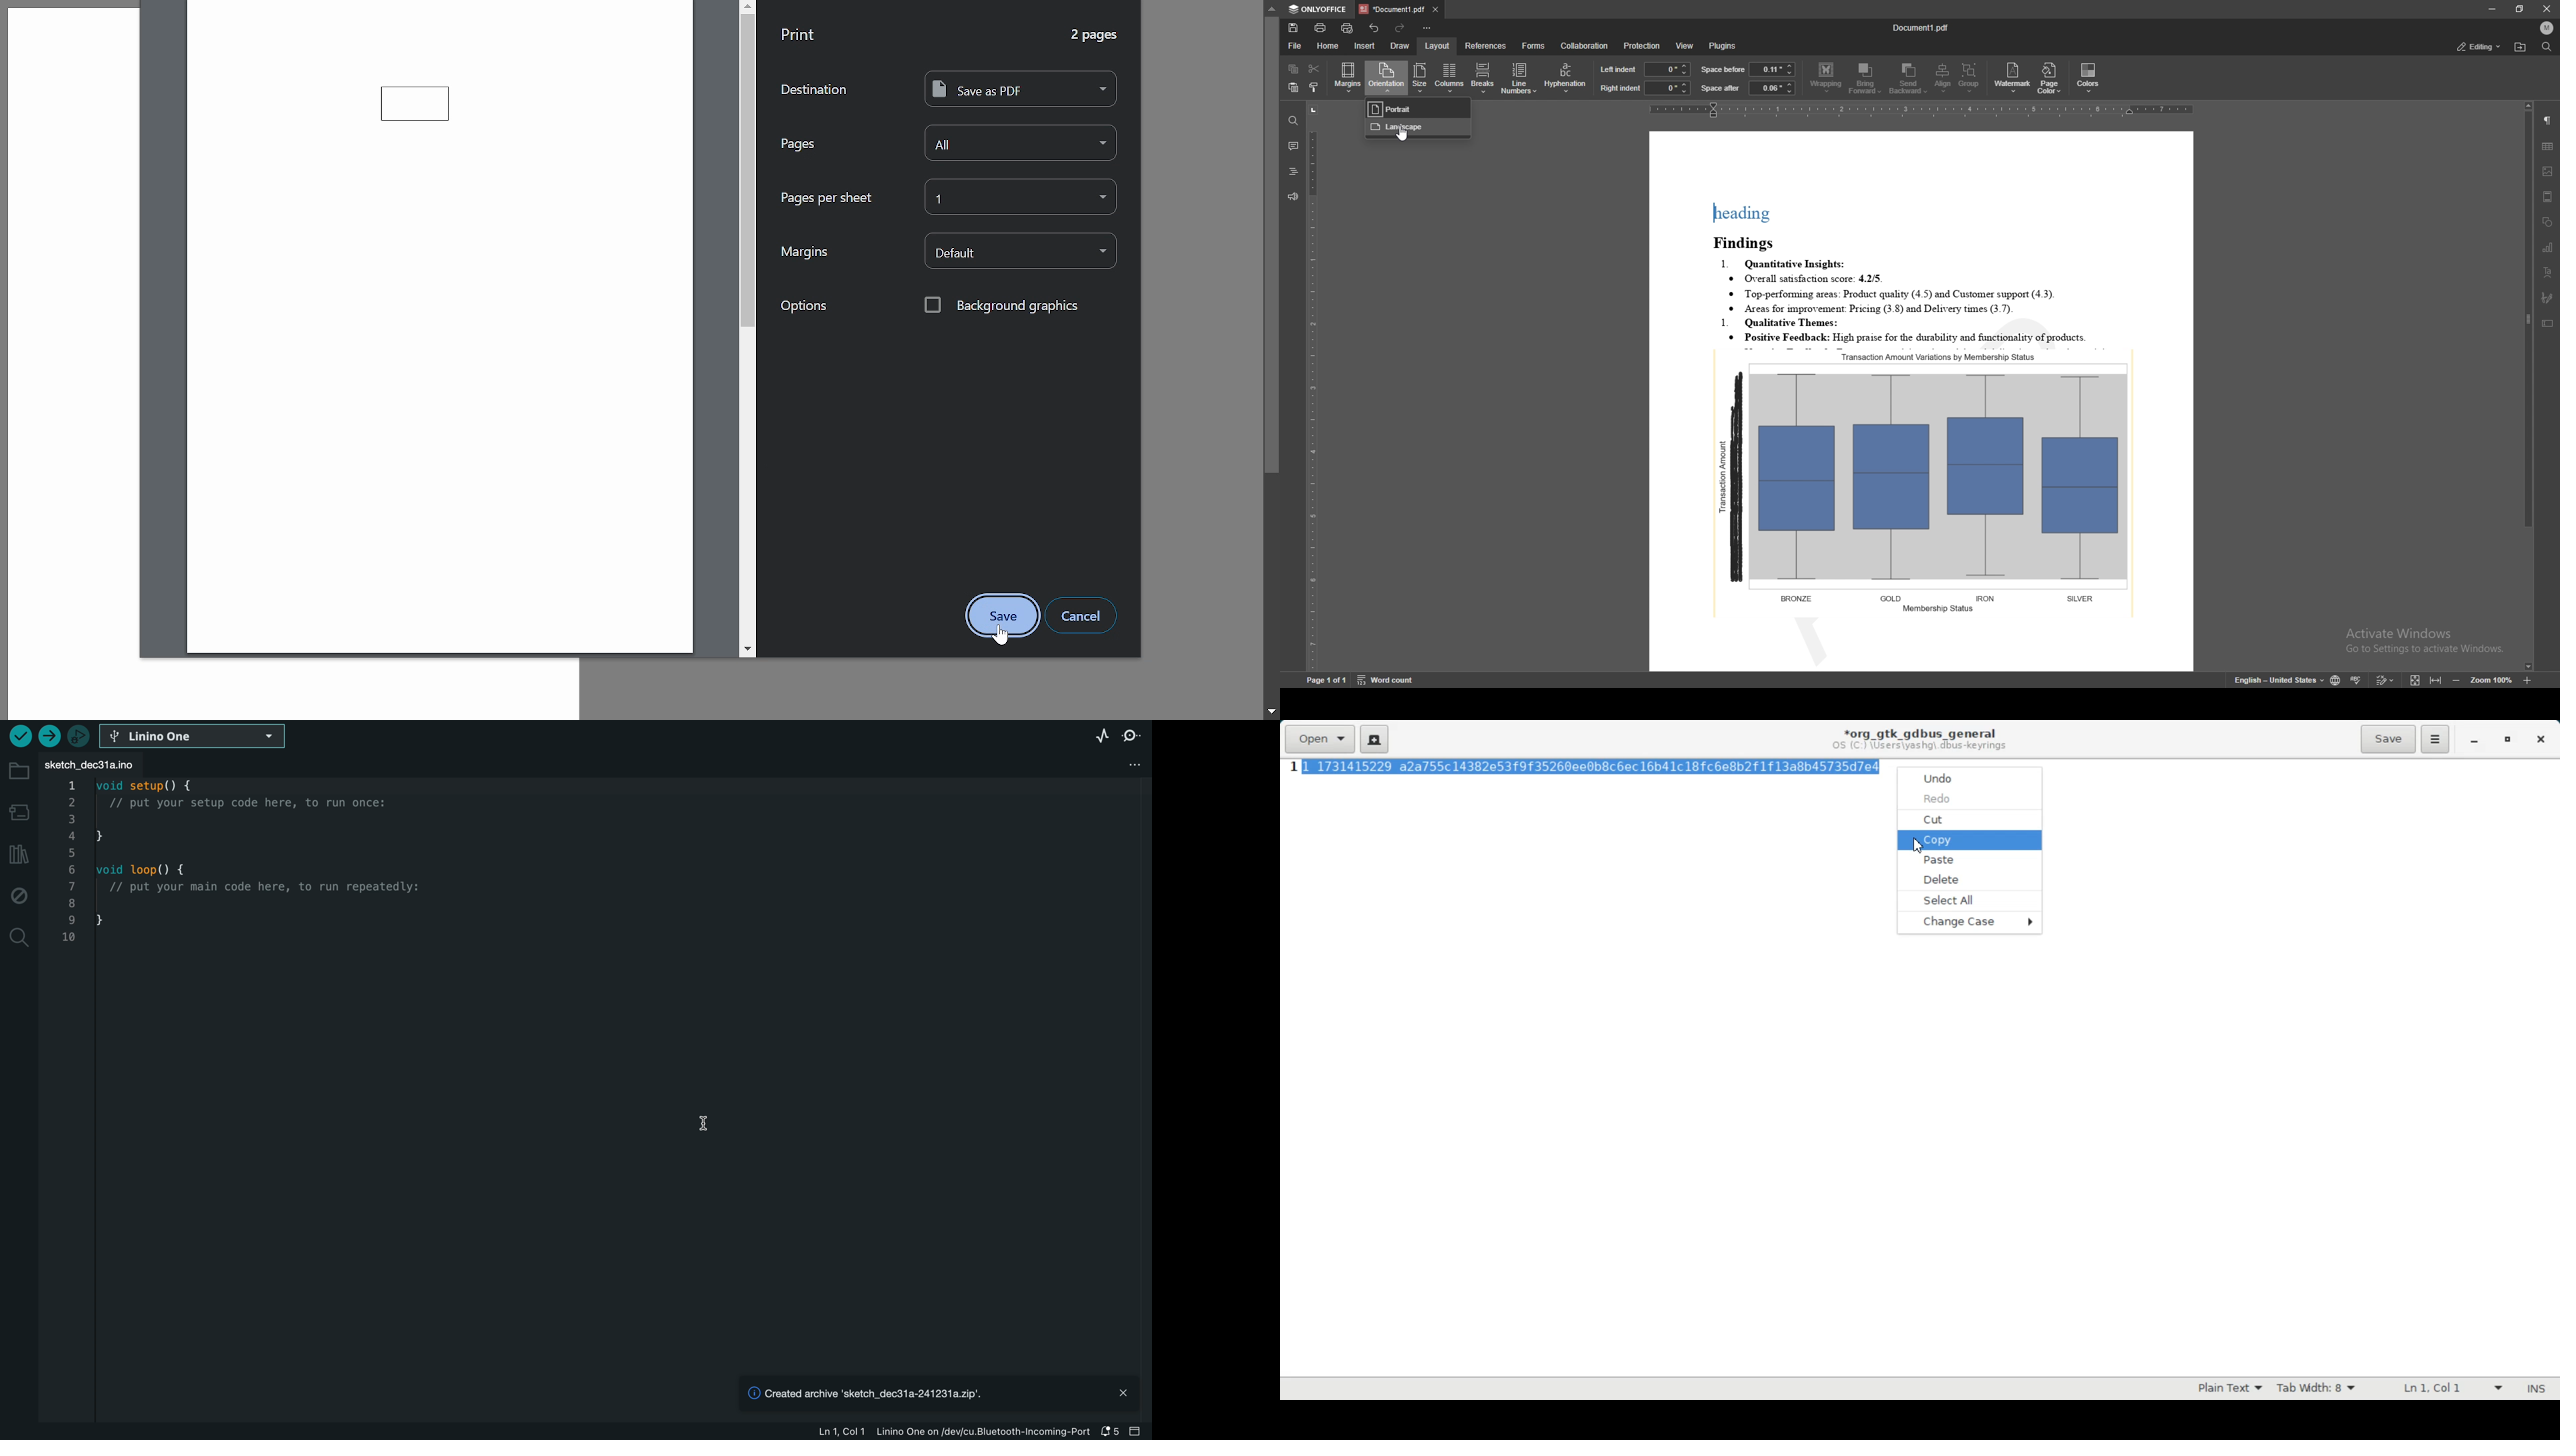 The width and height of the screenshot is (2576, 1456). I want to click on columns, so click(1448, 78).